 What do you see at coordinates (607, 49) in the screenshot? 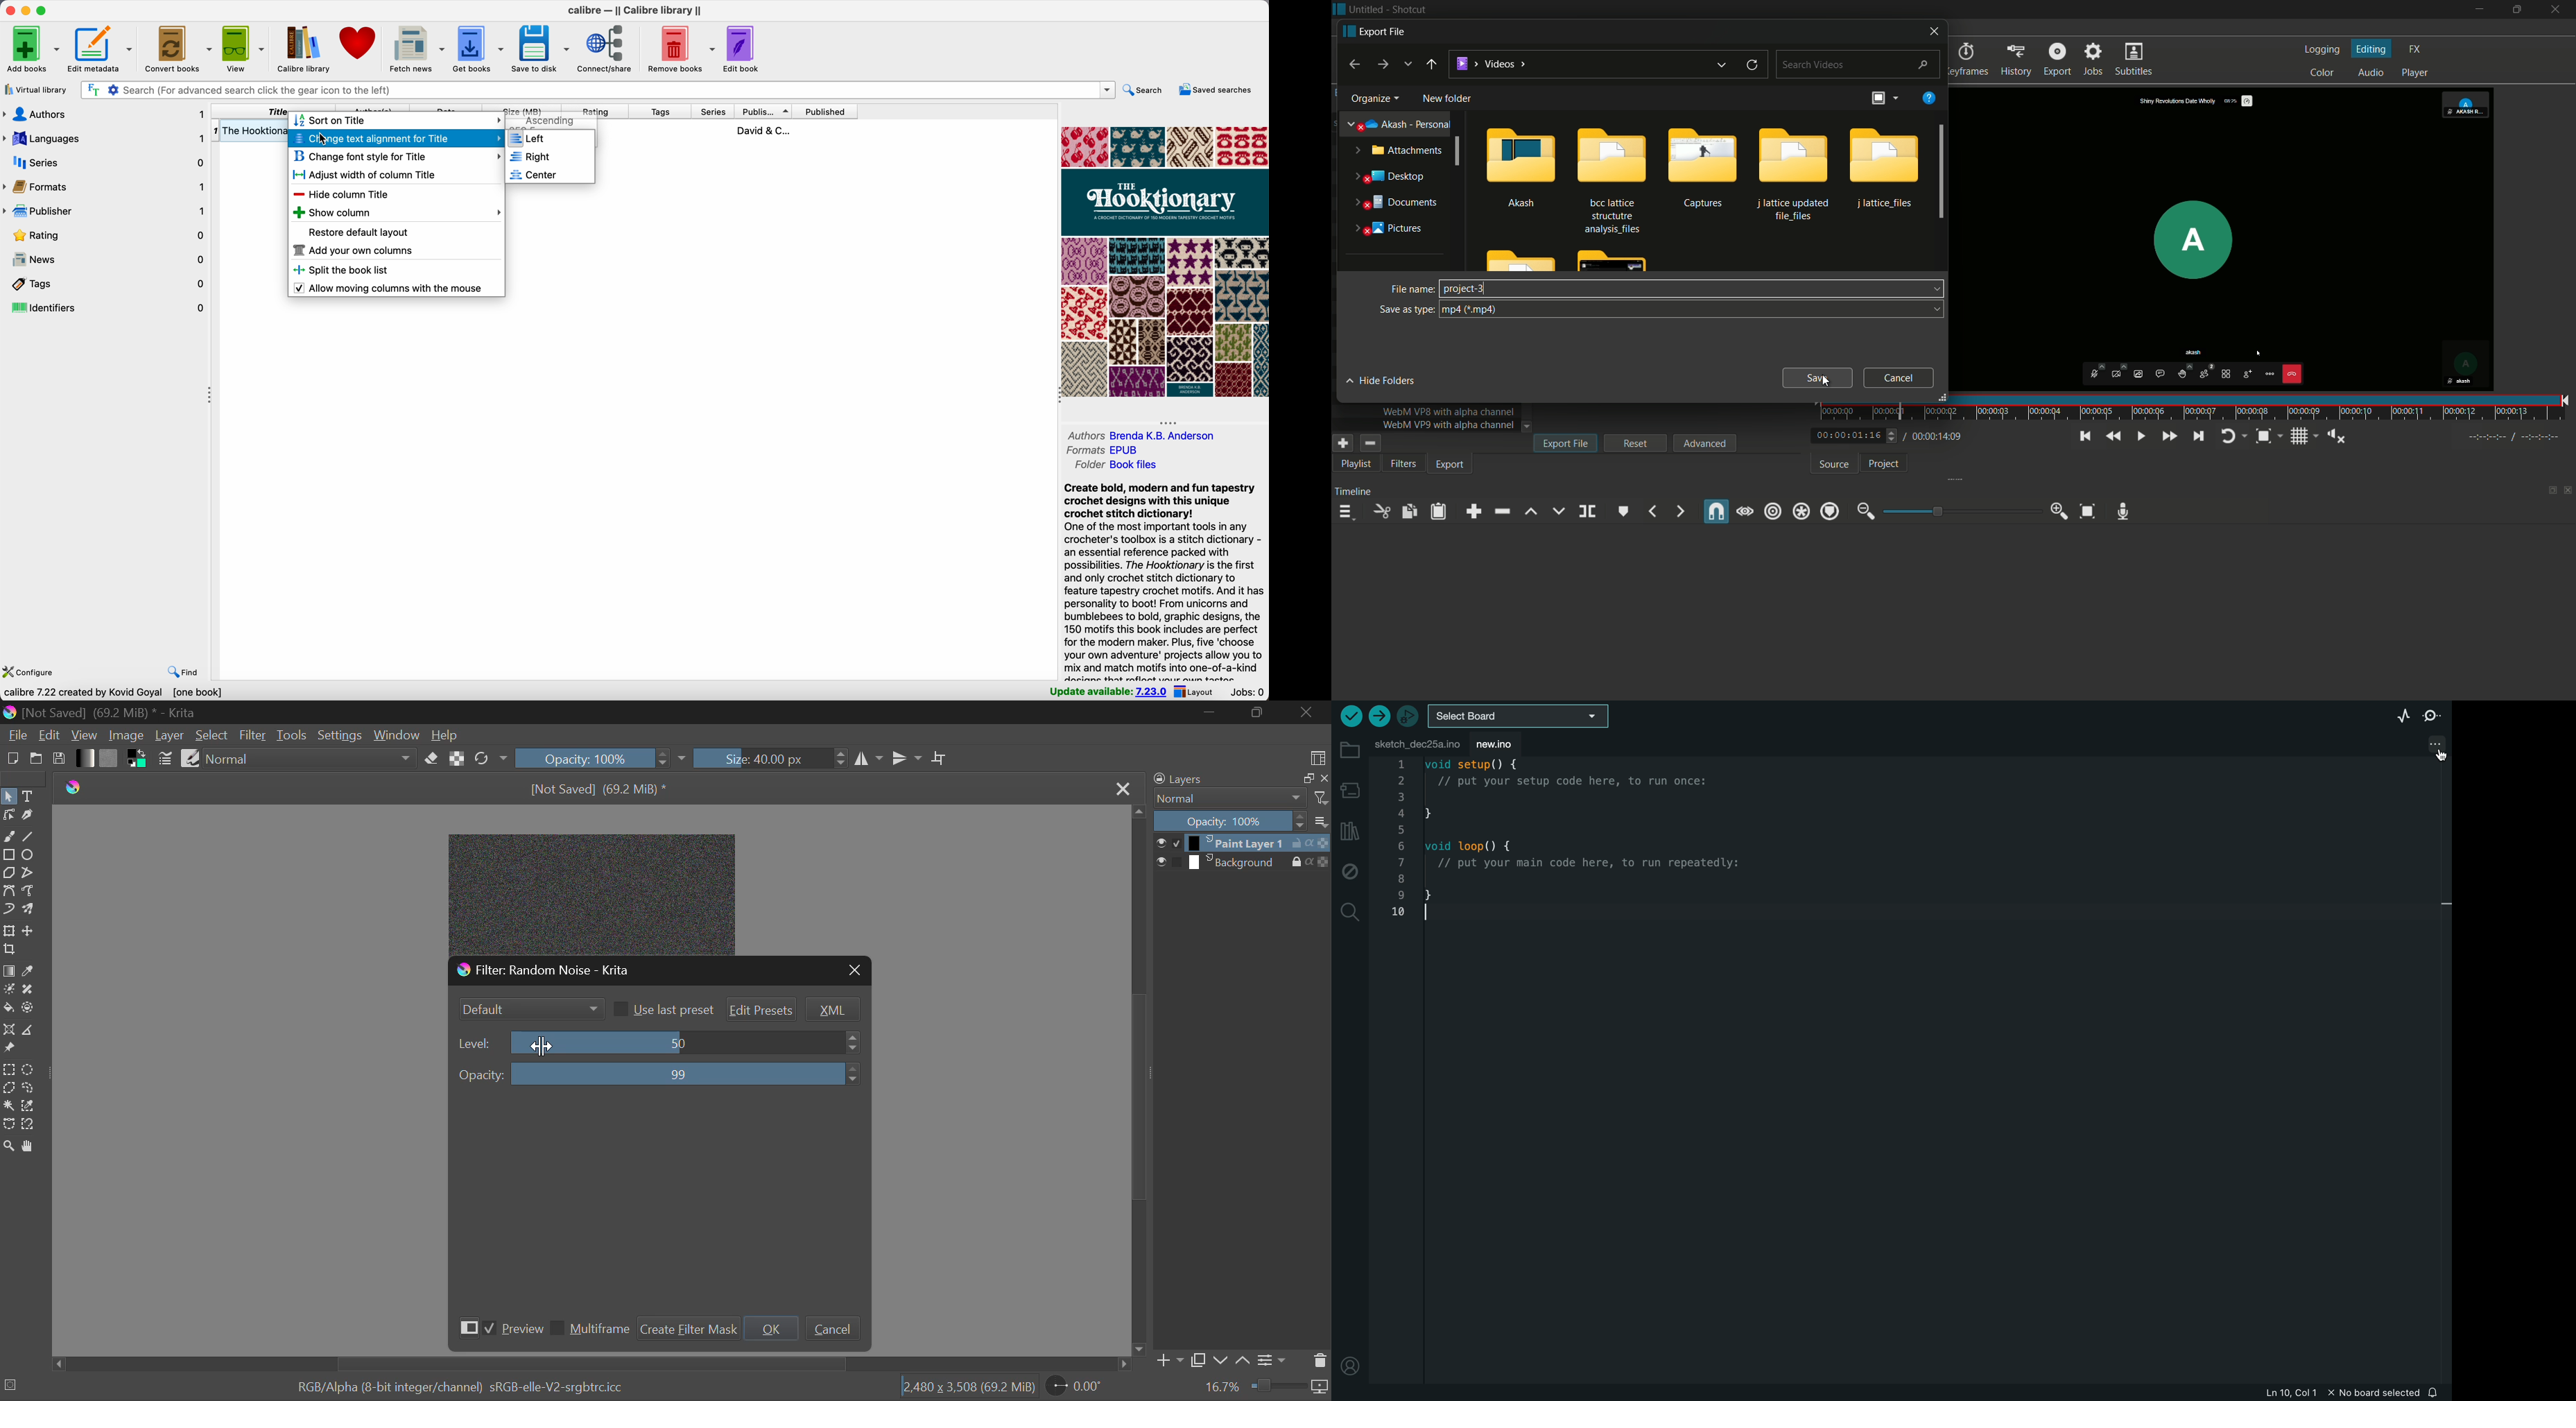
I see `connect/share` at bounding box center [607, 49].